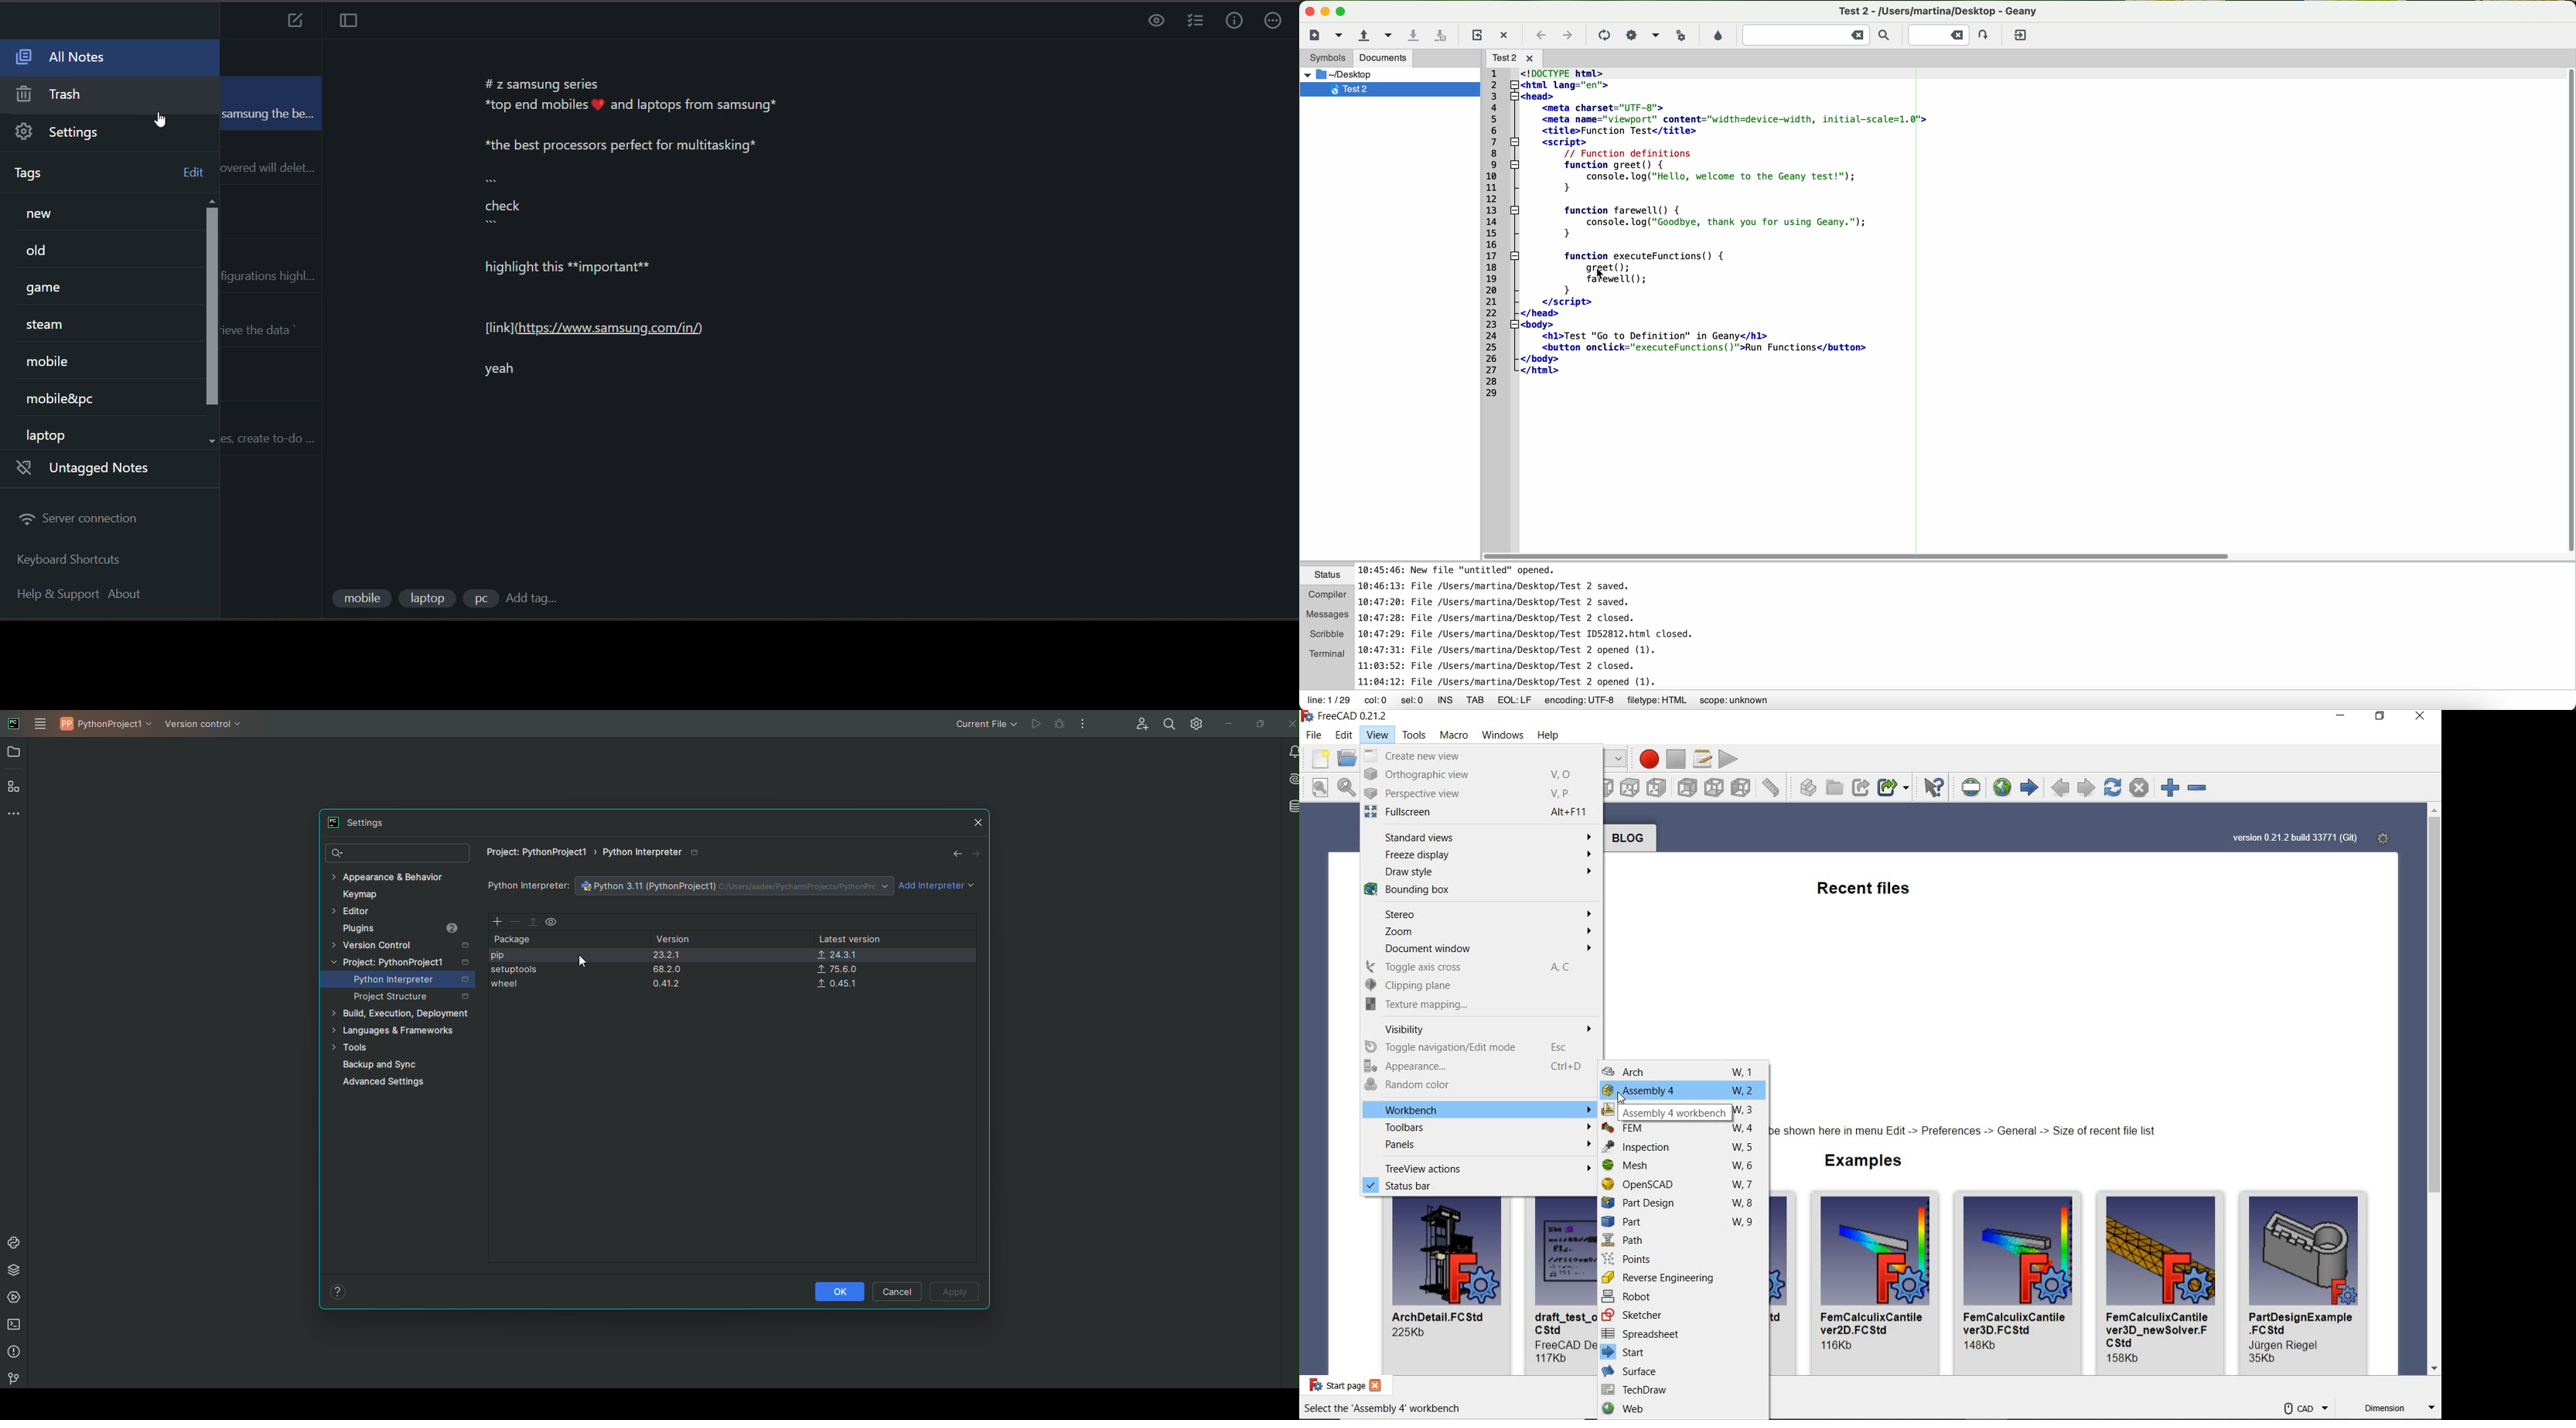 The height and width of the screenshot is (1428, 2576). What do you see at coordinates (428, 599) in the screenshot?
I see `tag 2` at bounding box center [428, 599].